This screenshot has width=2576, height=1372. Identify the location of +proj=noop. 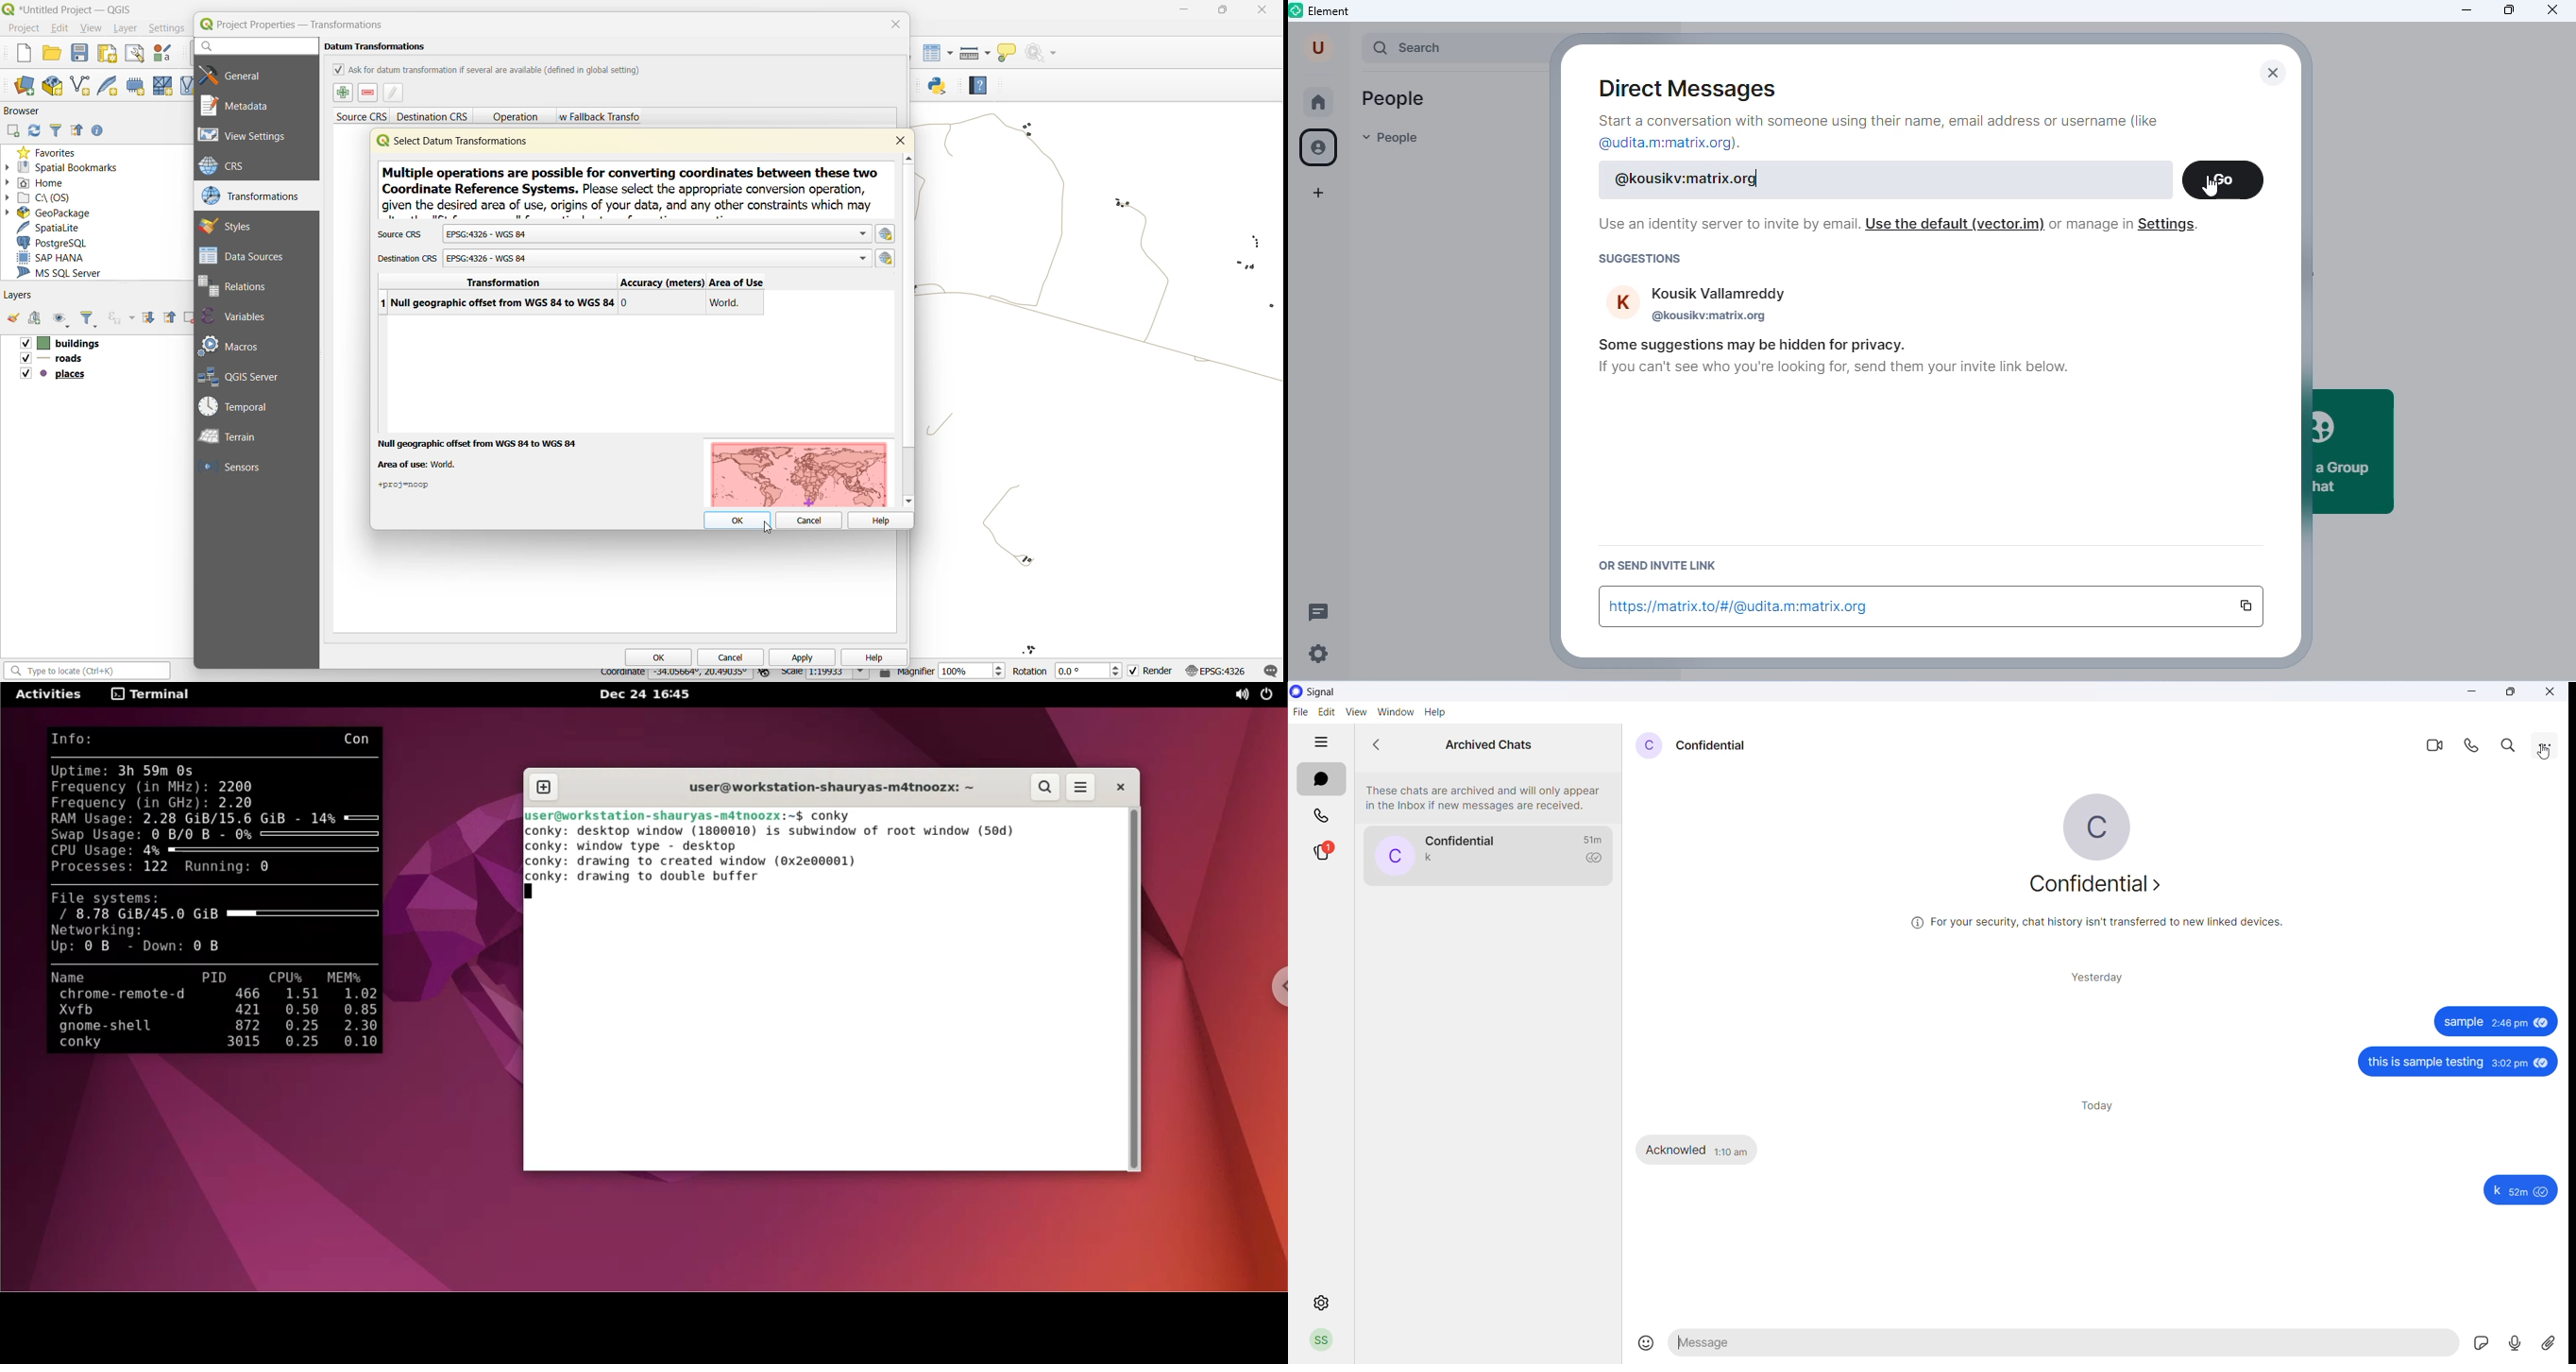
(403, 485).